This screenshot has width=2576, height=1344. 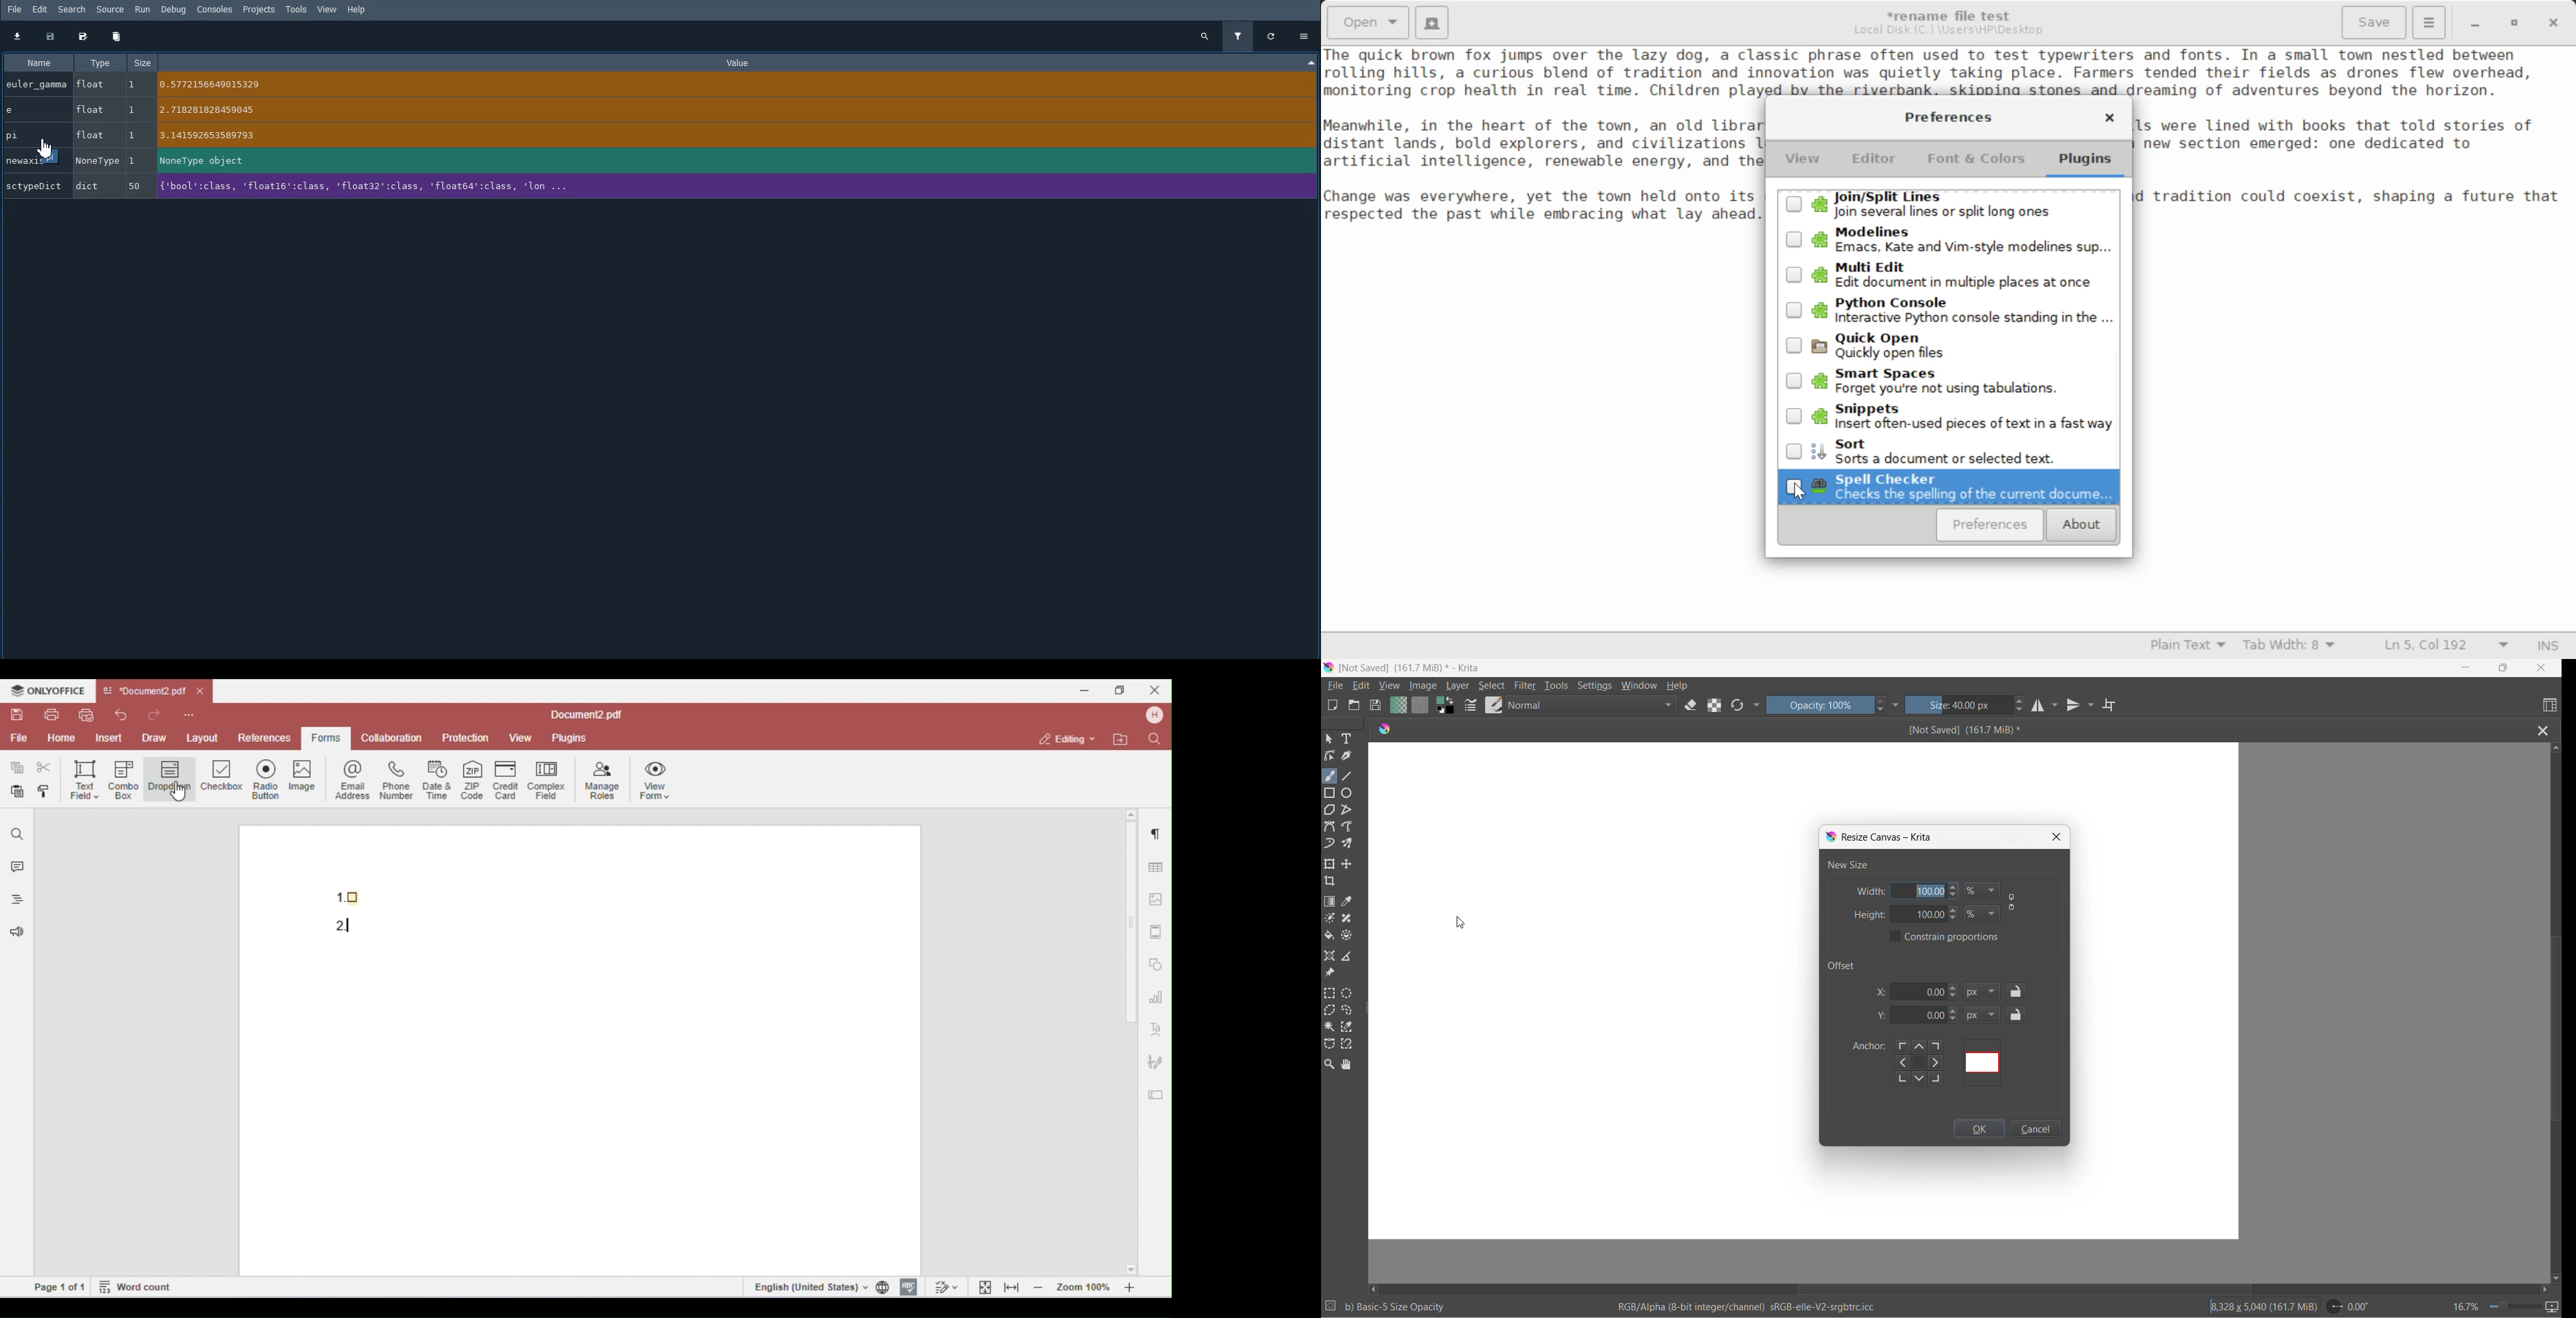 I want to click on new document, so click(x=1334, y=706).